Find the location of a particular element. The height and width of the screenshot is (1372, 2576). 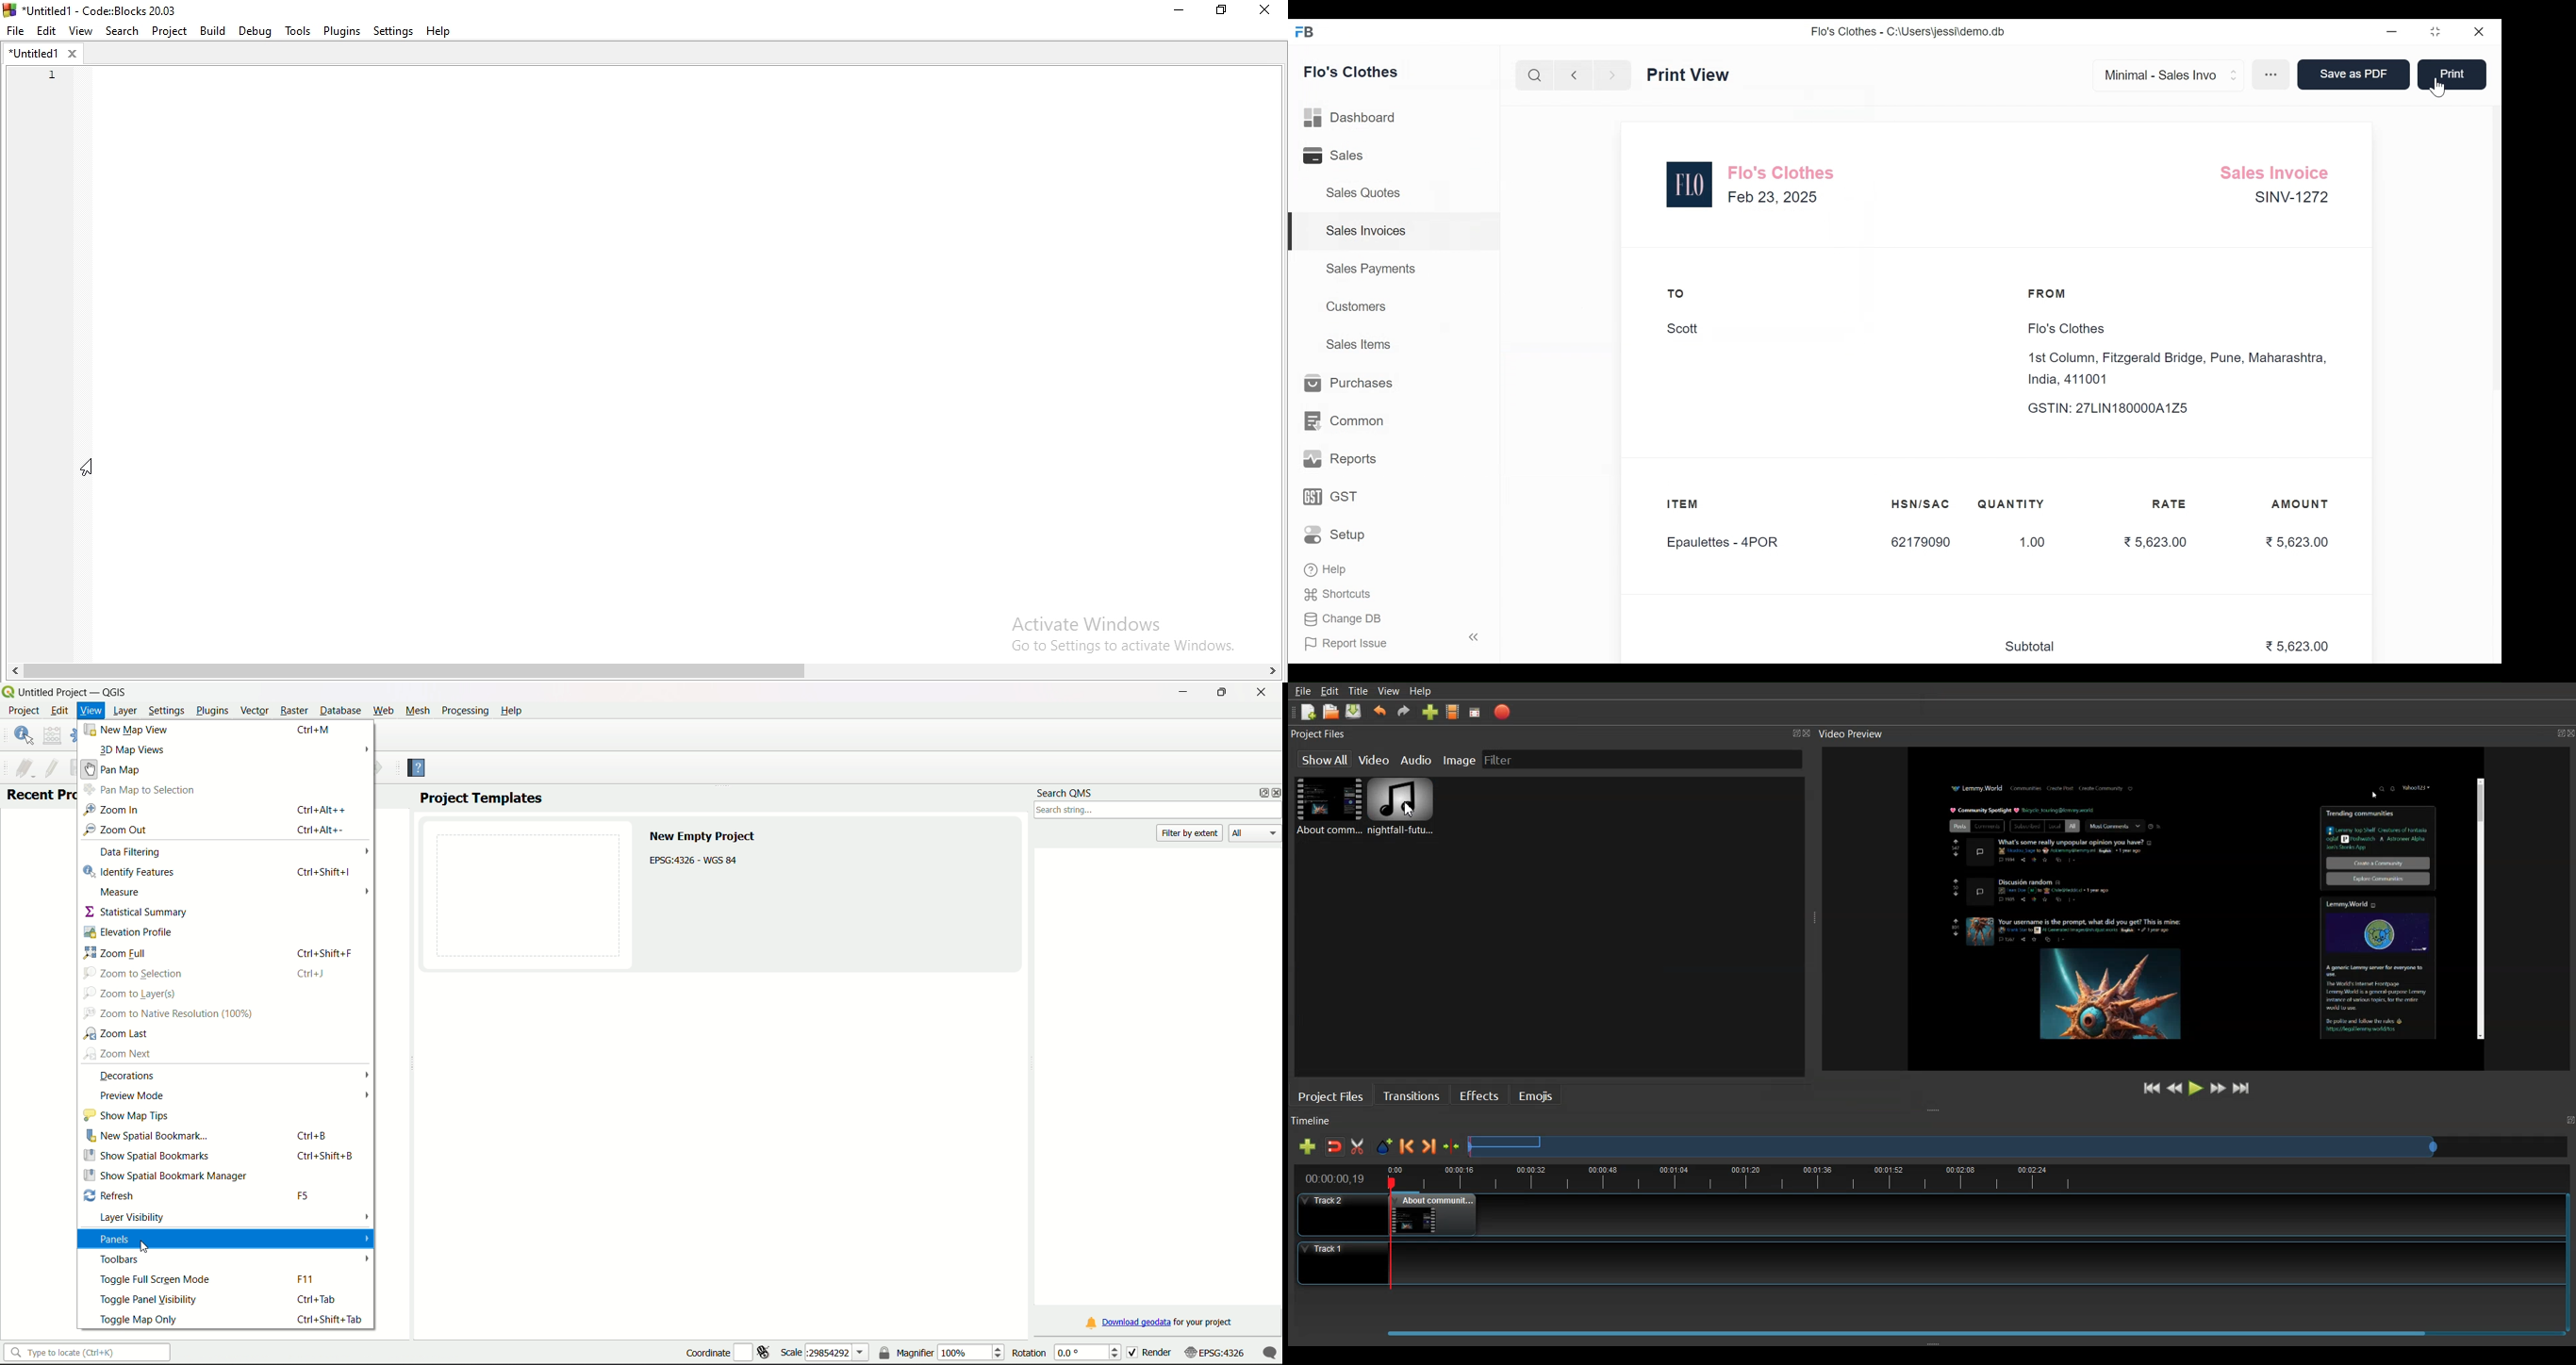

GST is located at coordinates (1331, 495).